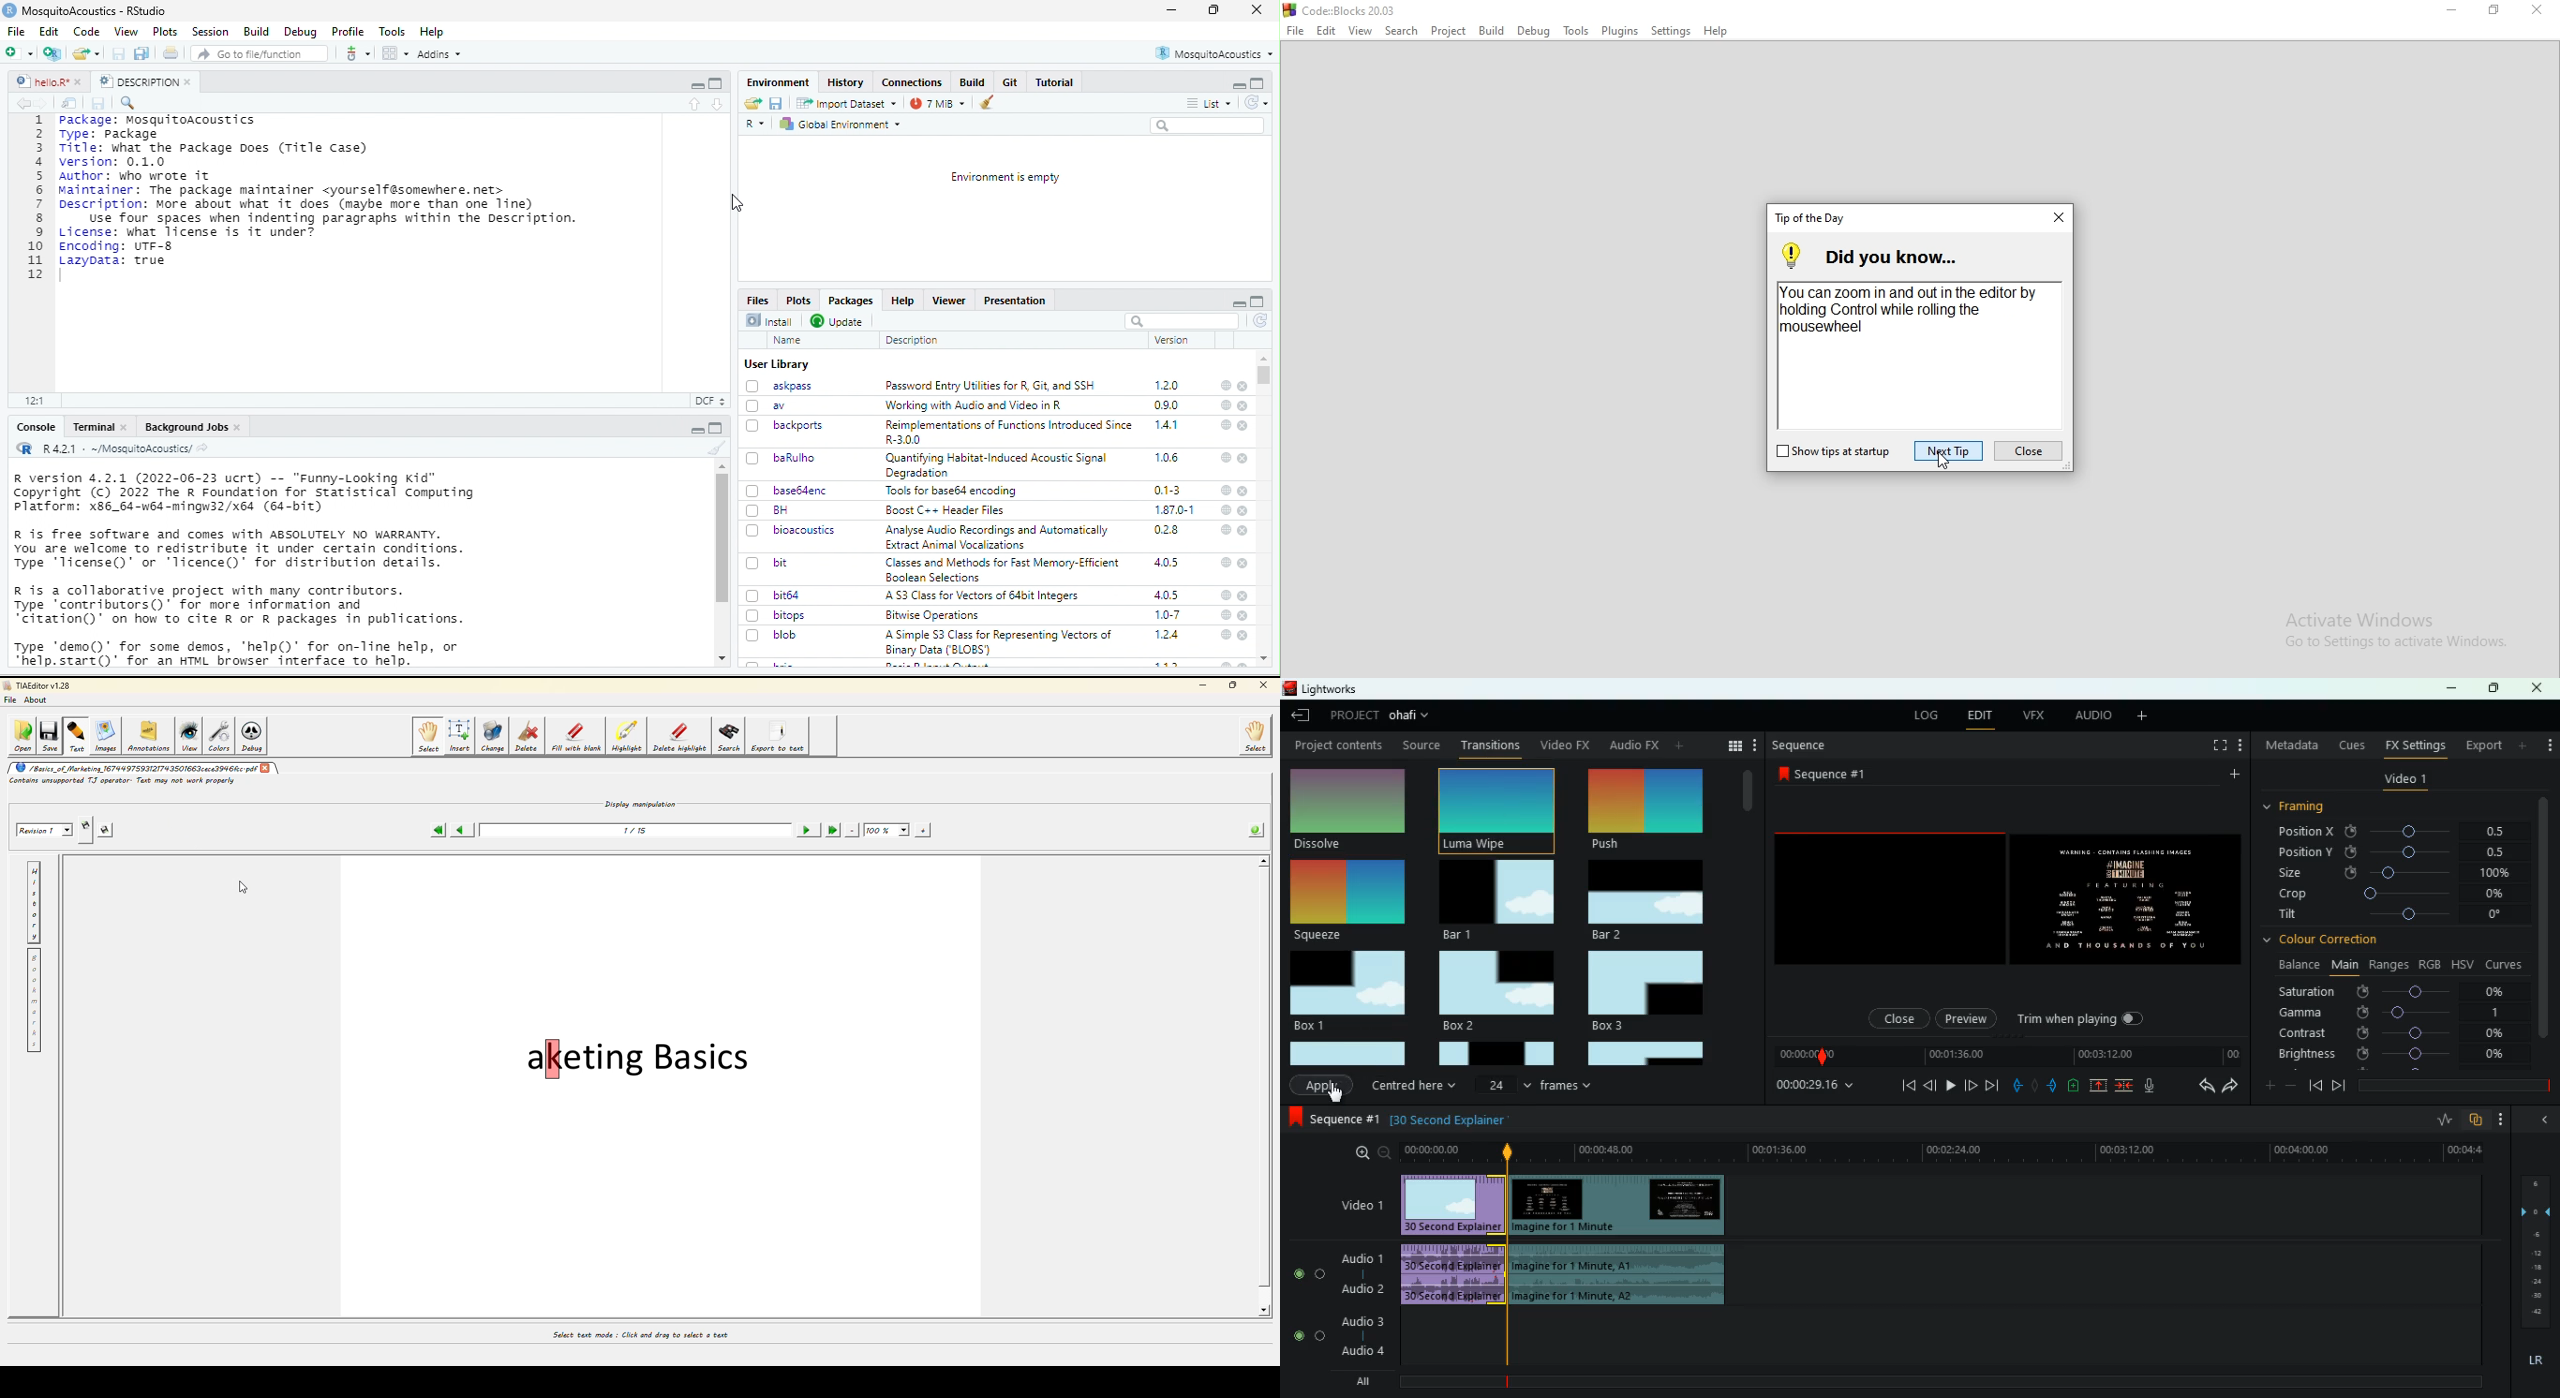 Image resolution: width=2576 pixels, height=1400 pixels. I want to click on help, so click(1225, 616).